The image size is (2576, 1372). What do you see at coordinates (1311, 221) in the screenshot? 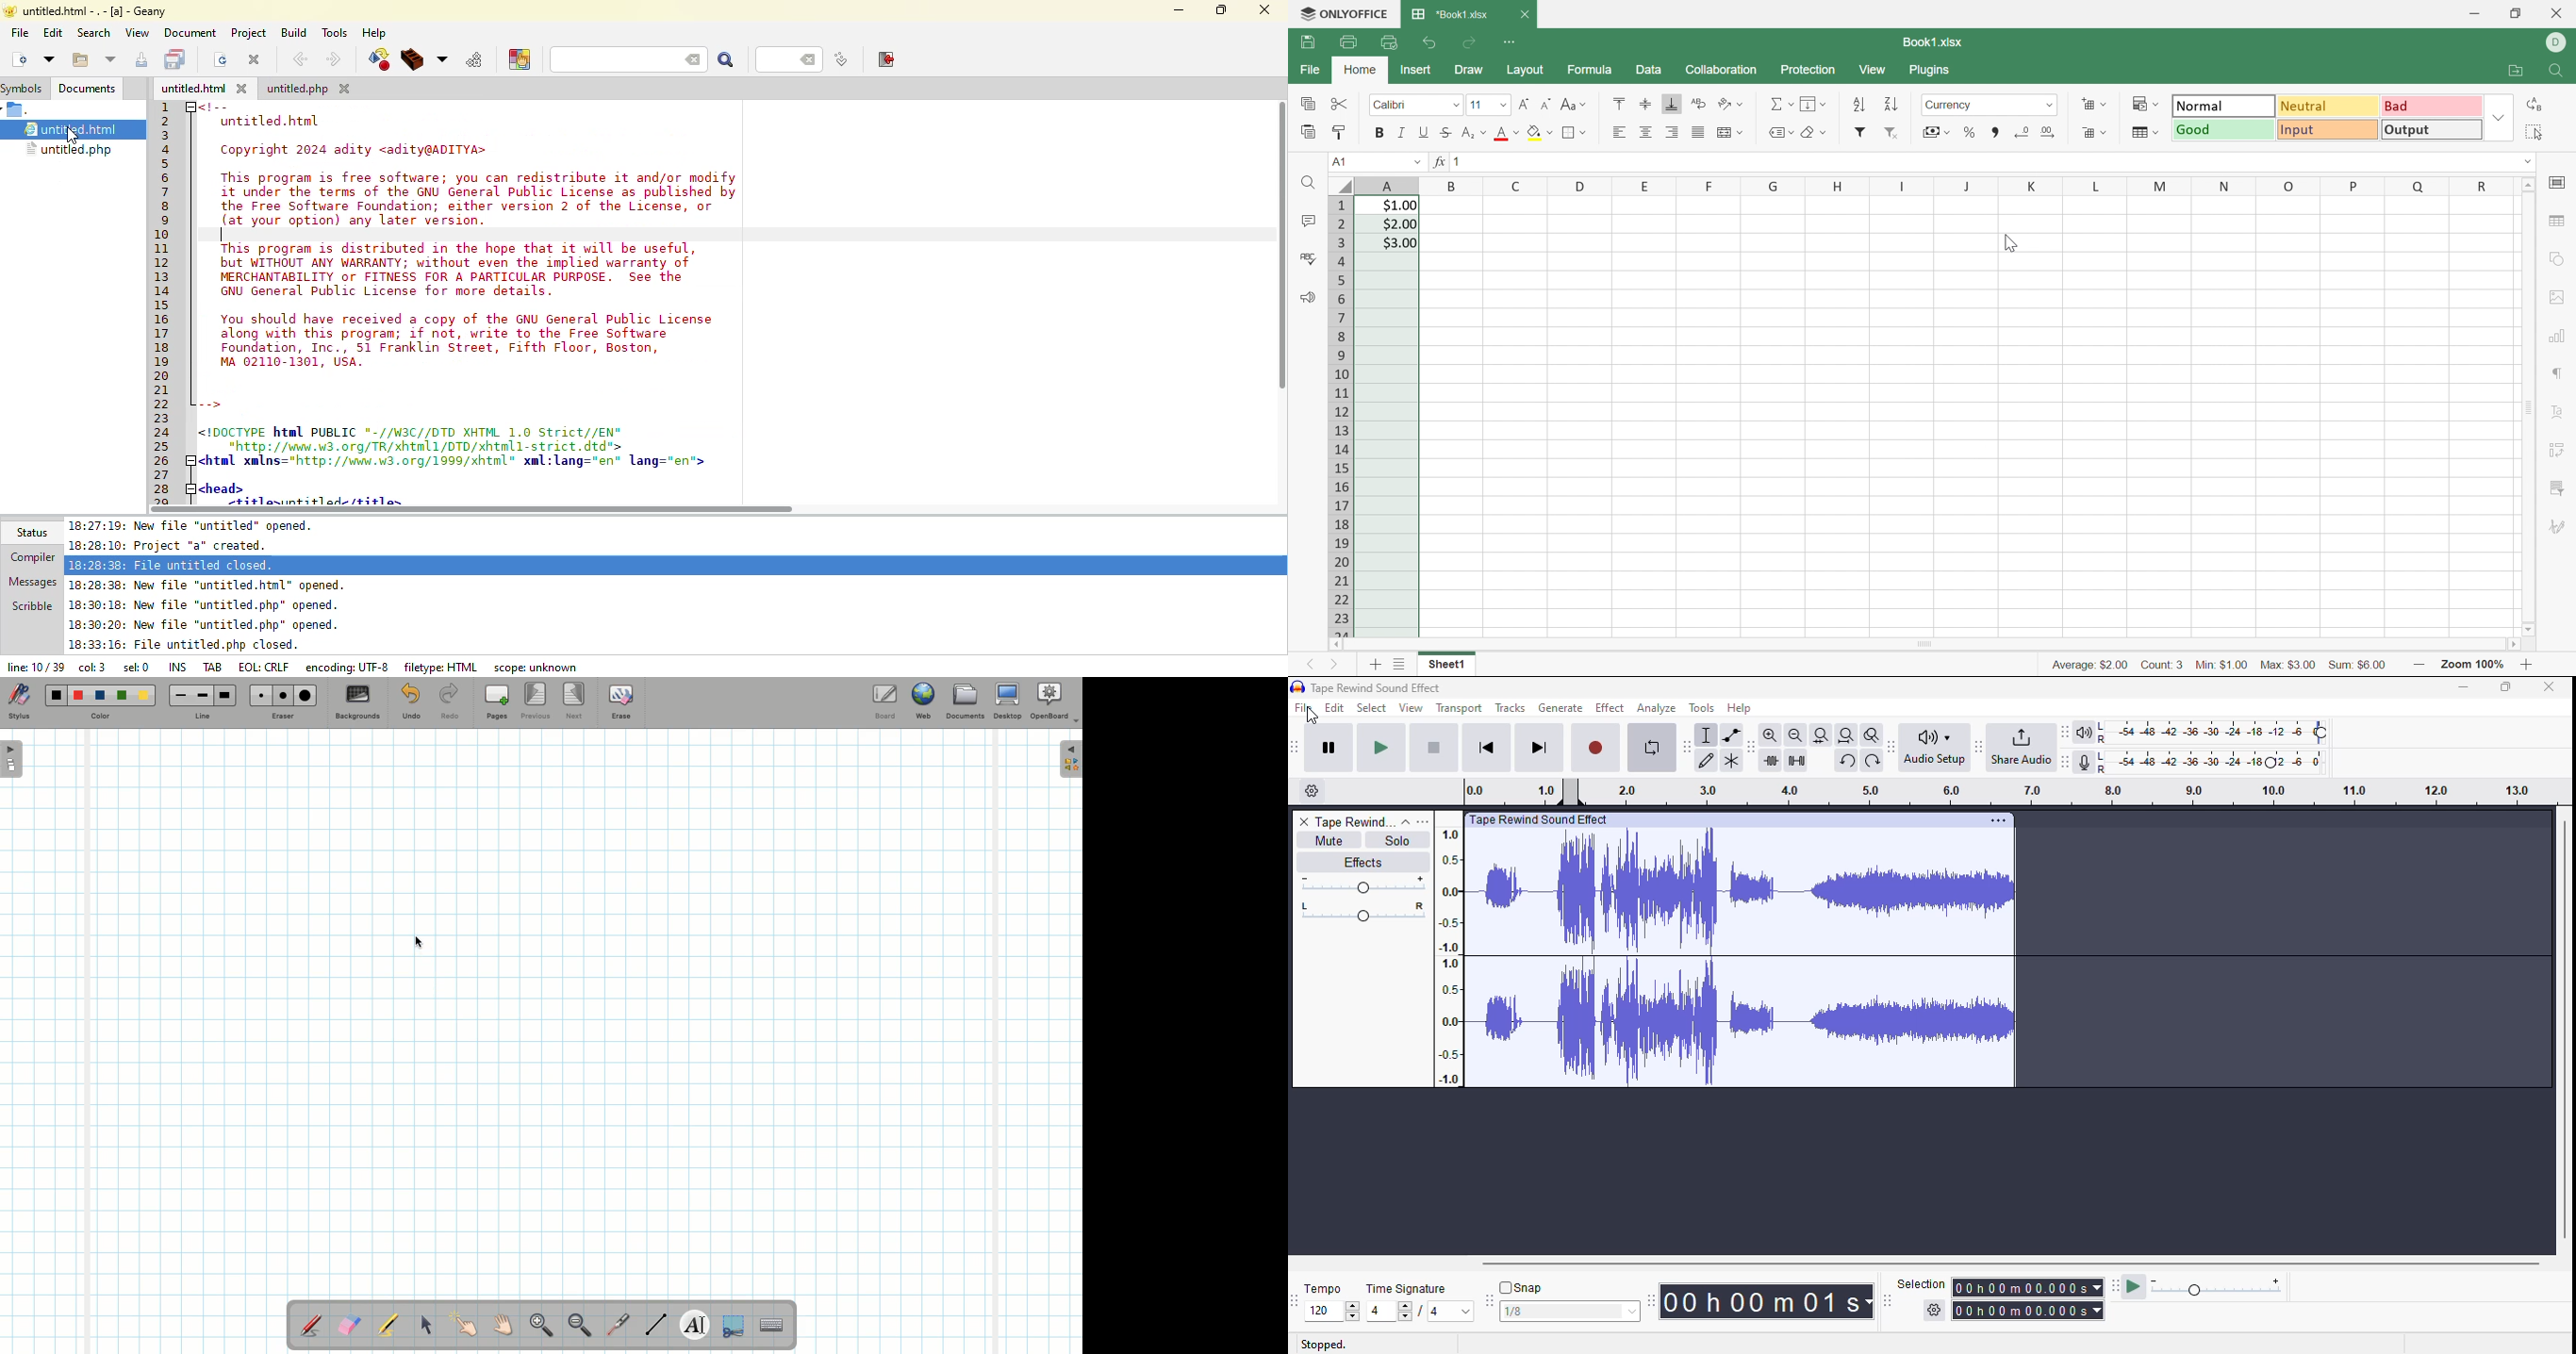
I see `Comments` at bounding box center [1311, 221].